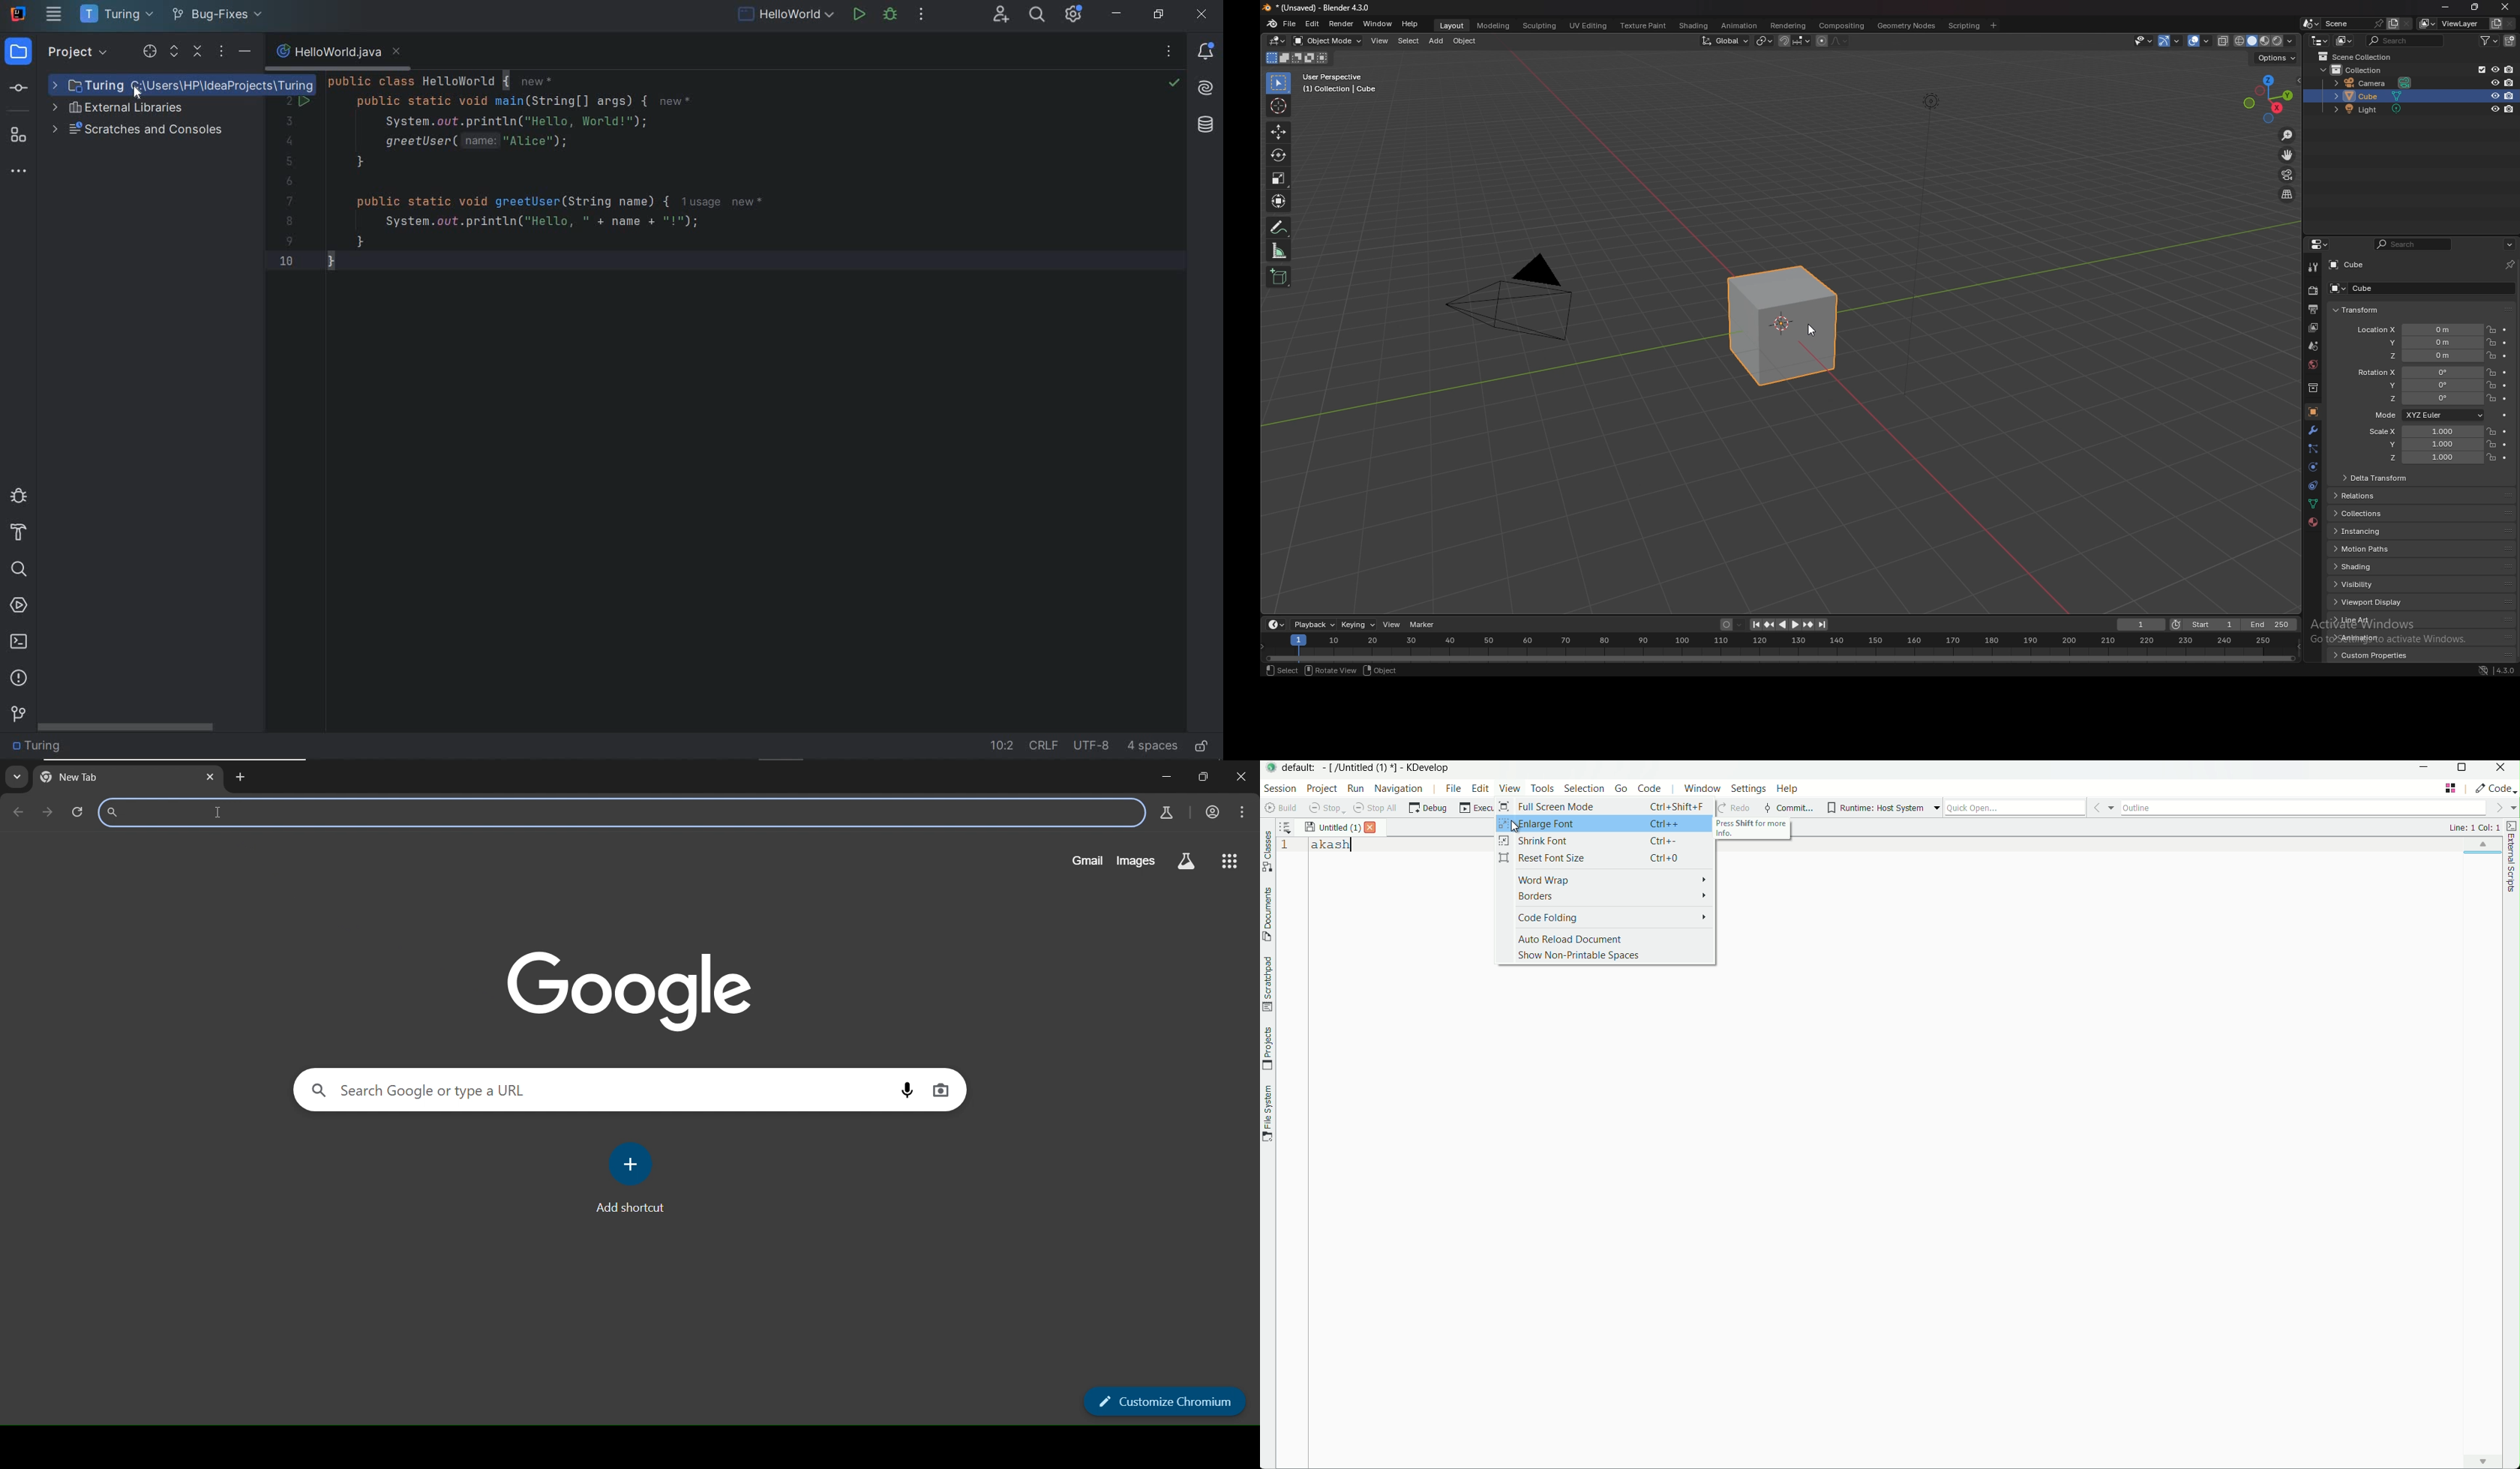 This screenshot has height=1484, width=2520. What do you see at coordinates (221, 53) in the screenshot?
I see `options` at bounding box center [221, 53].